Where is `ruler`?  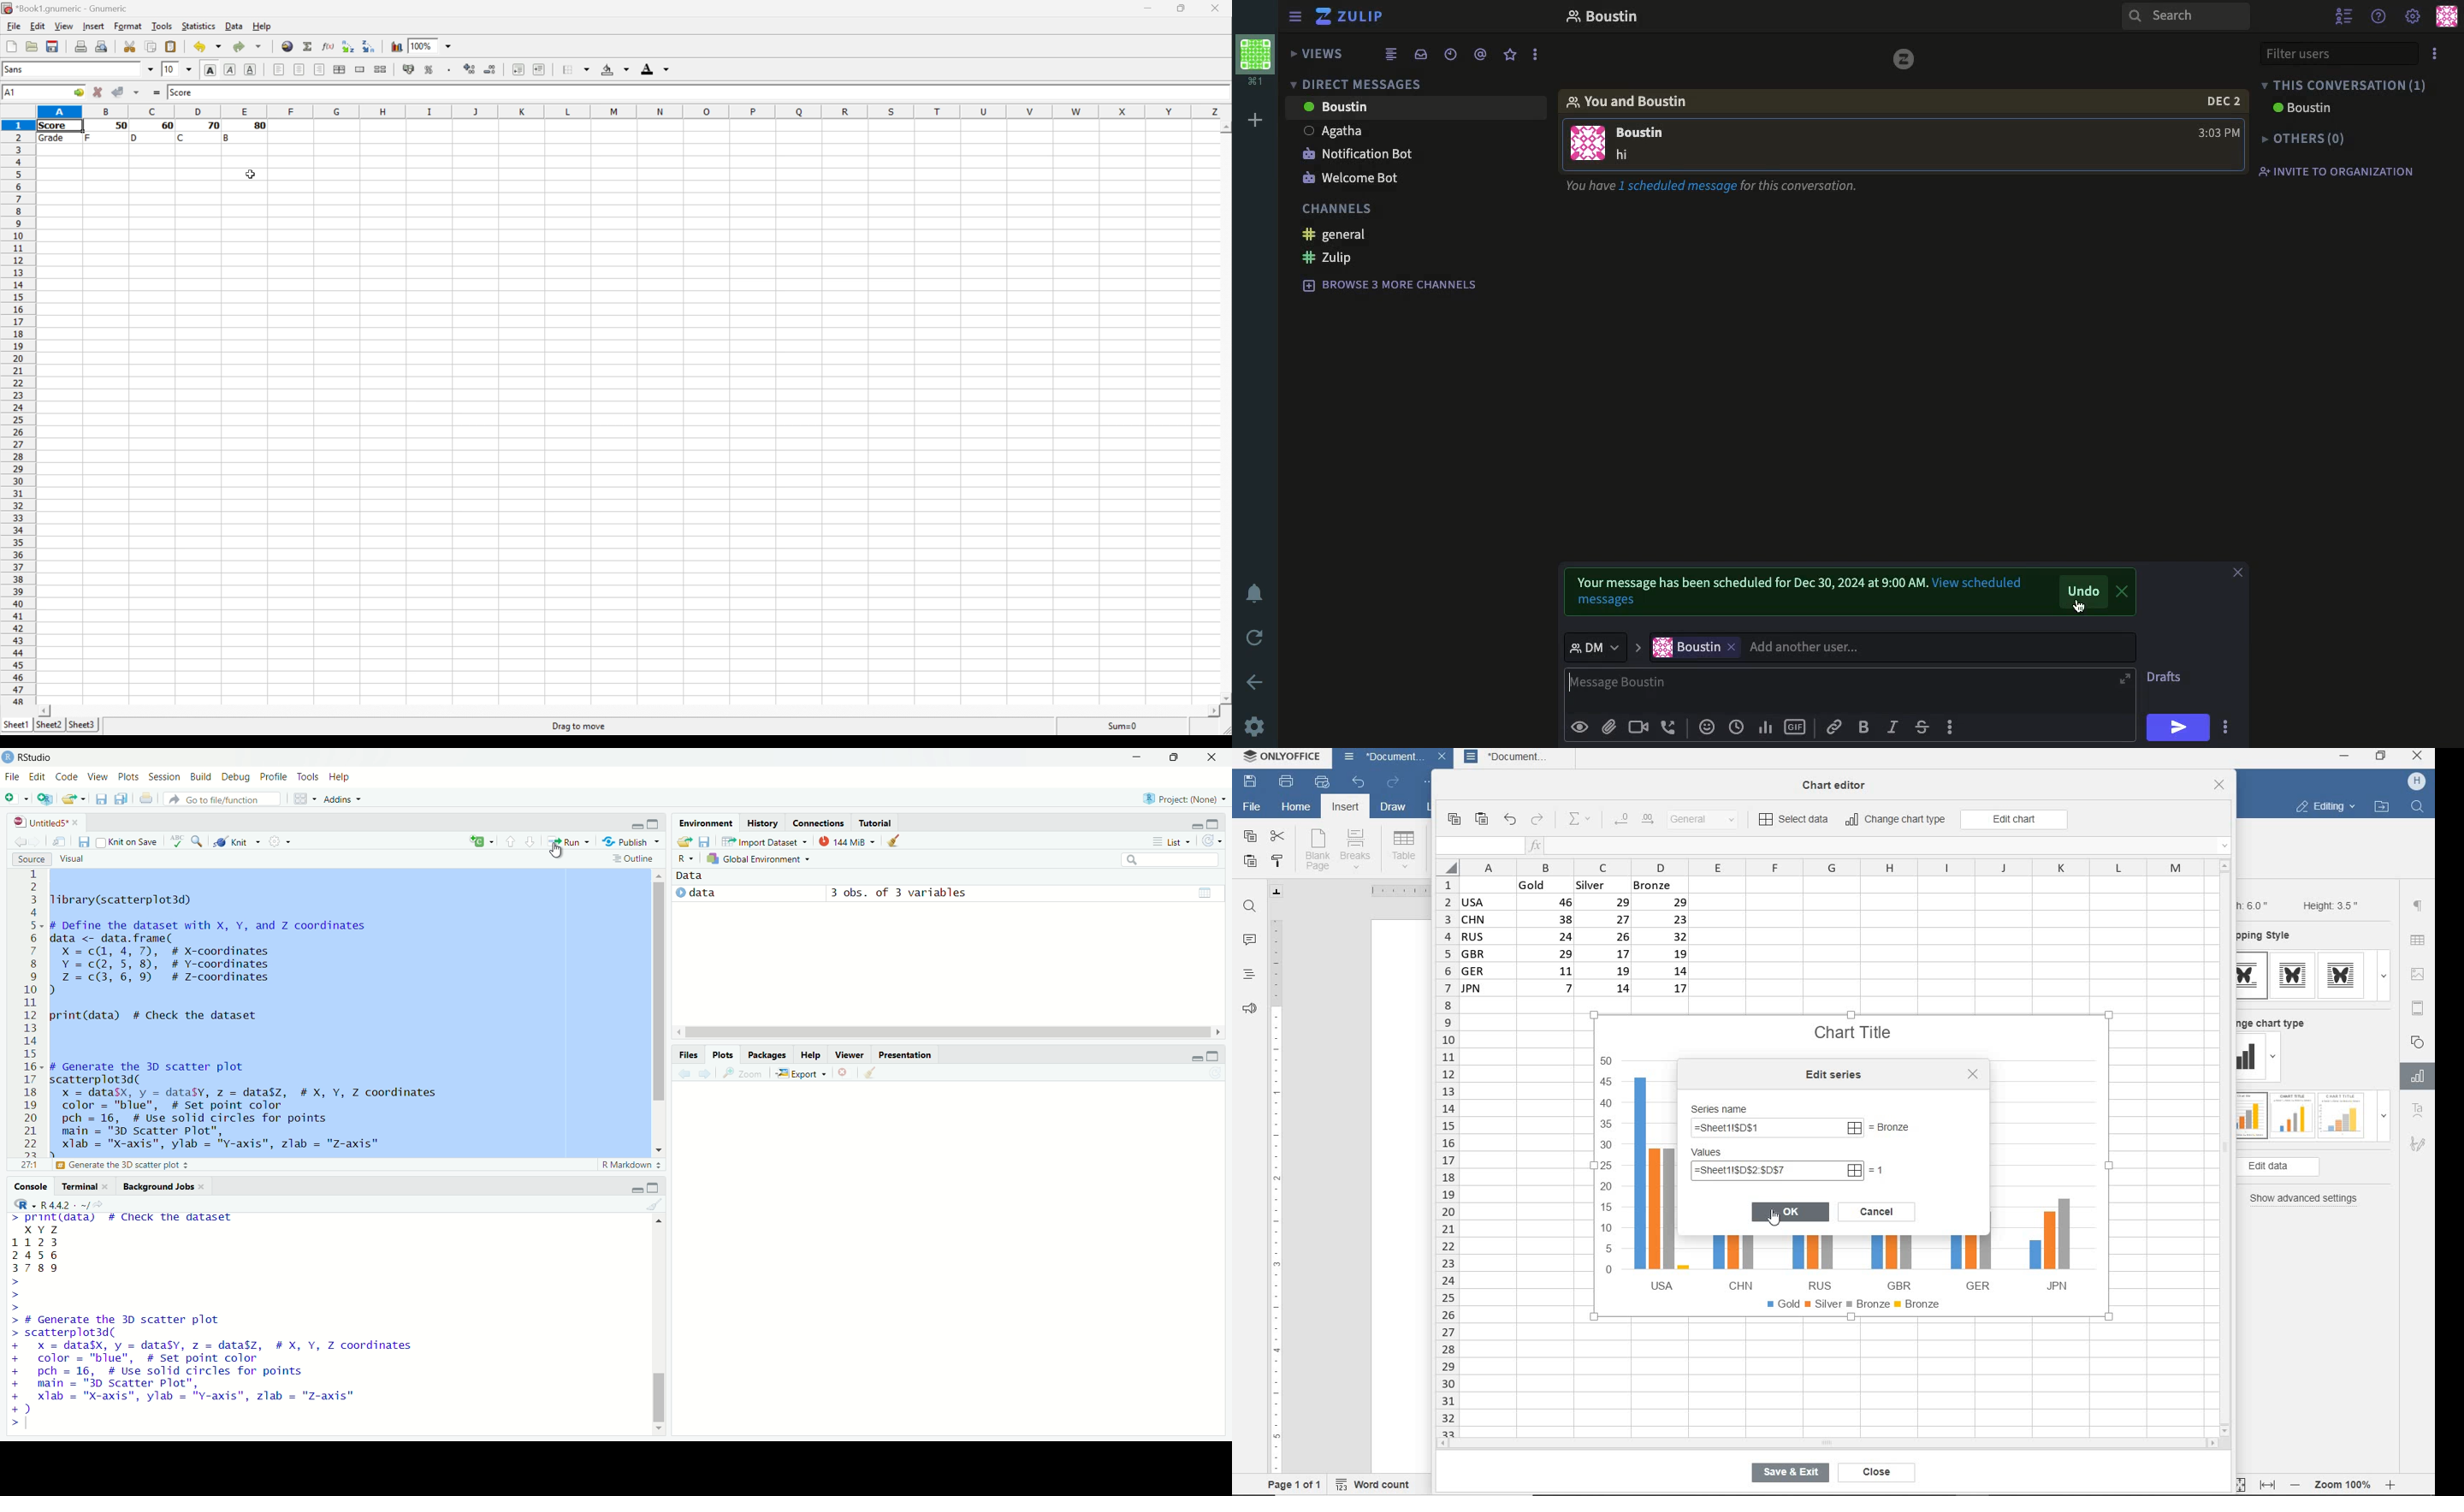
ruler is located at coordinates (1393, 891).